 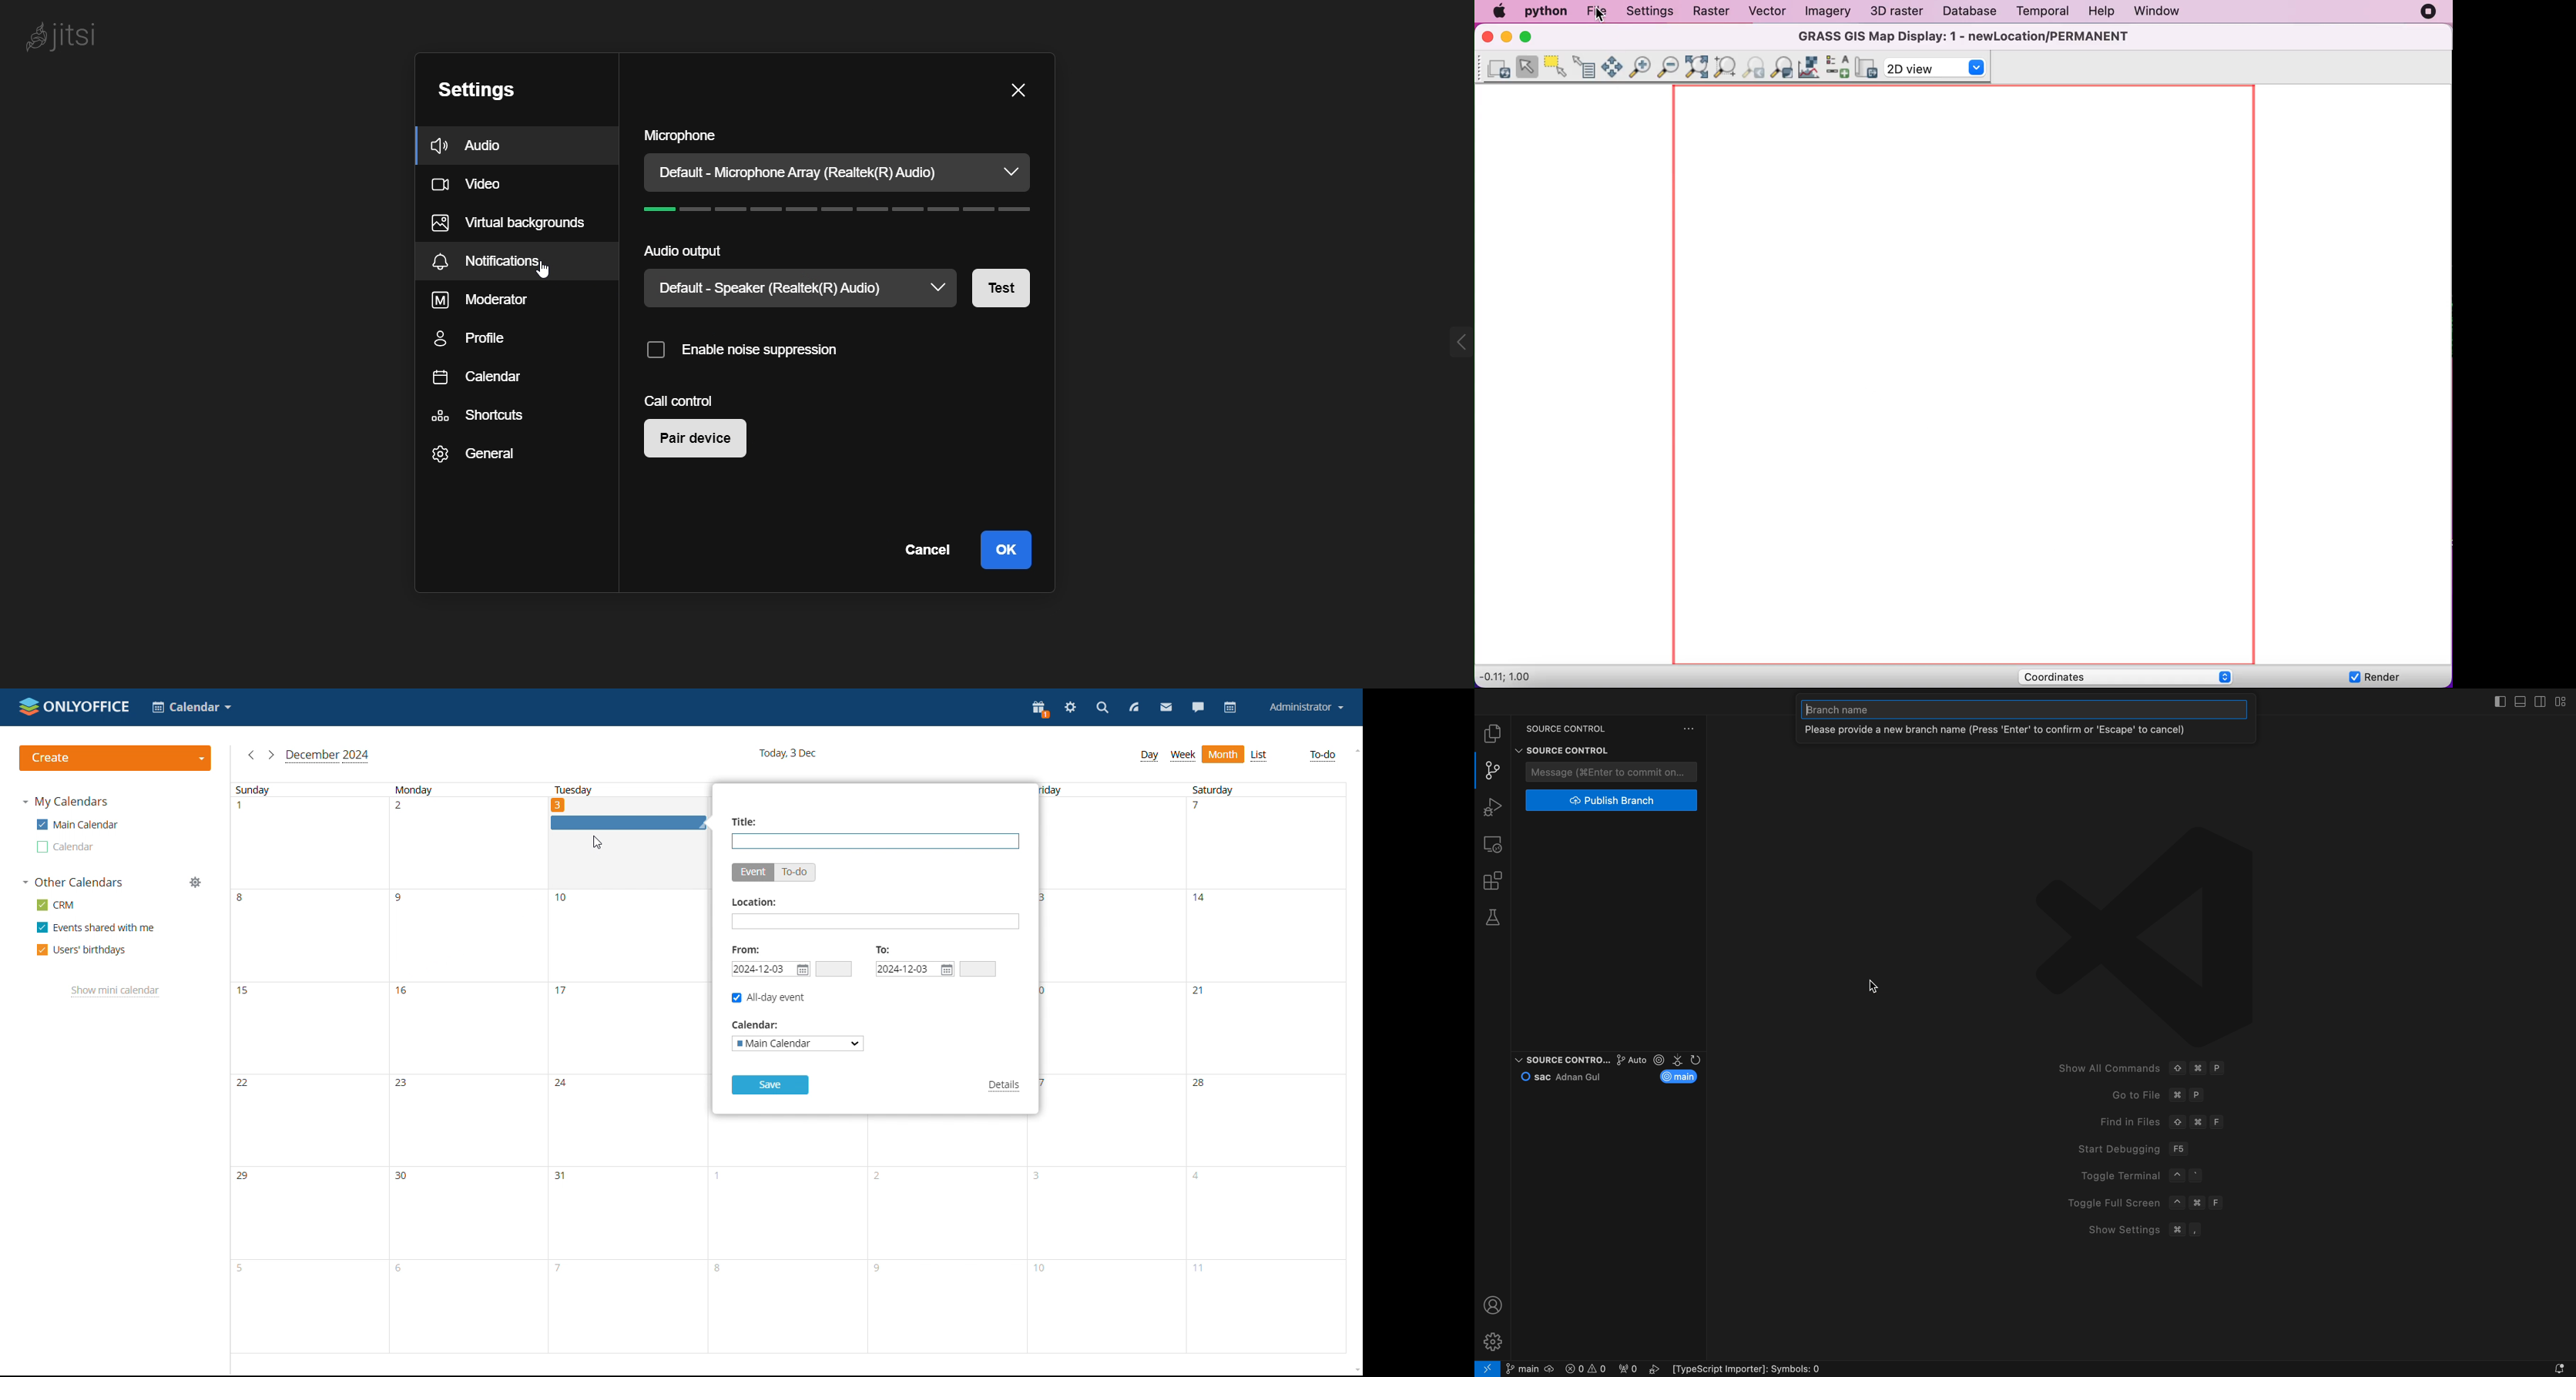 What do you see at coordinates (699, 441) in the screenshot?
I see `pair device` at bounding box center [699, 441].